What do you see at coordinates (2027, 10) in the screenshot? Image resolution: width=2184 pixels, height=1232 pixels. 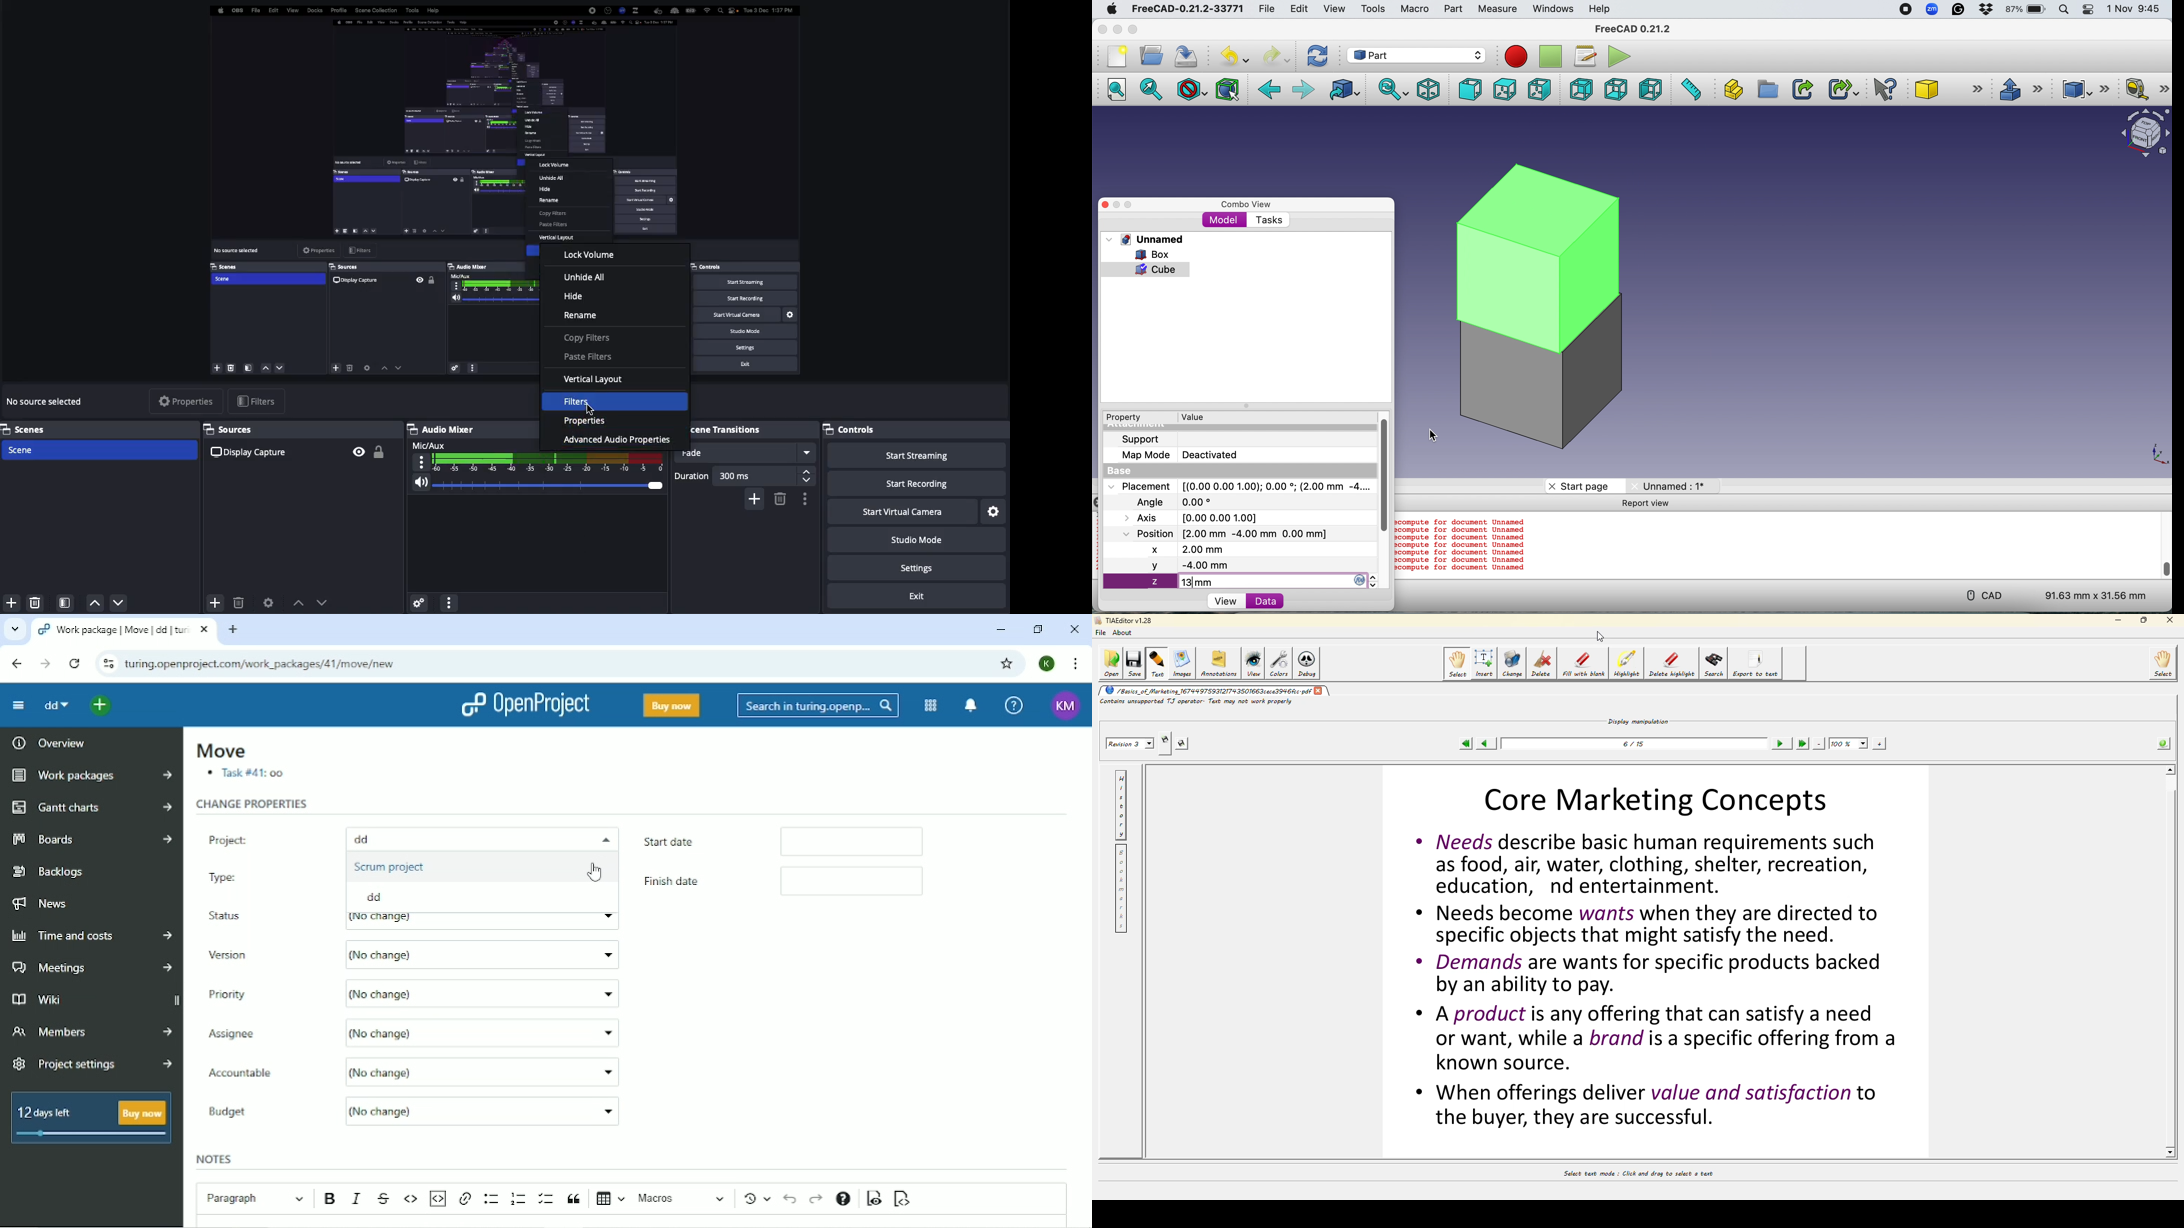 I see `87% battery` at bounding box center [2027, 10].